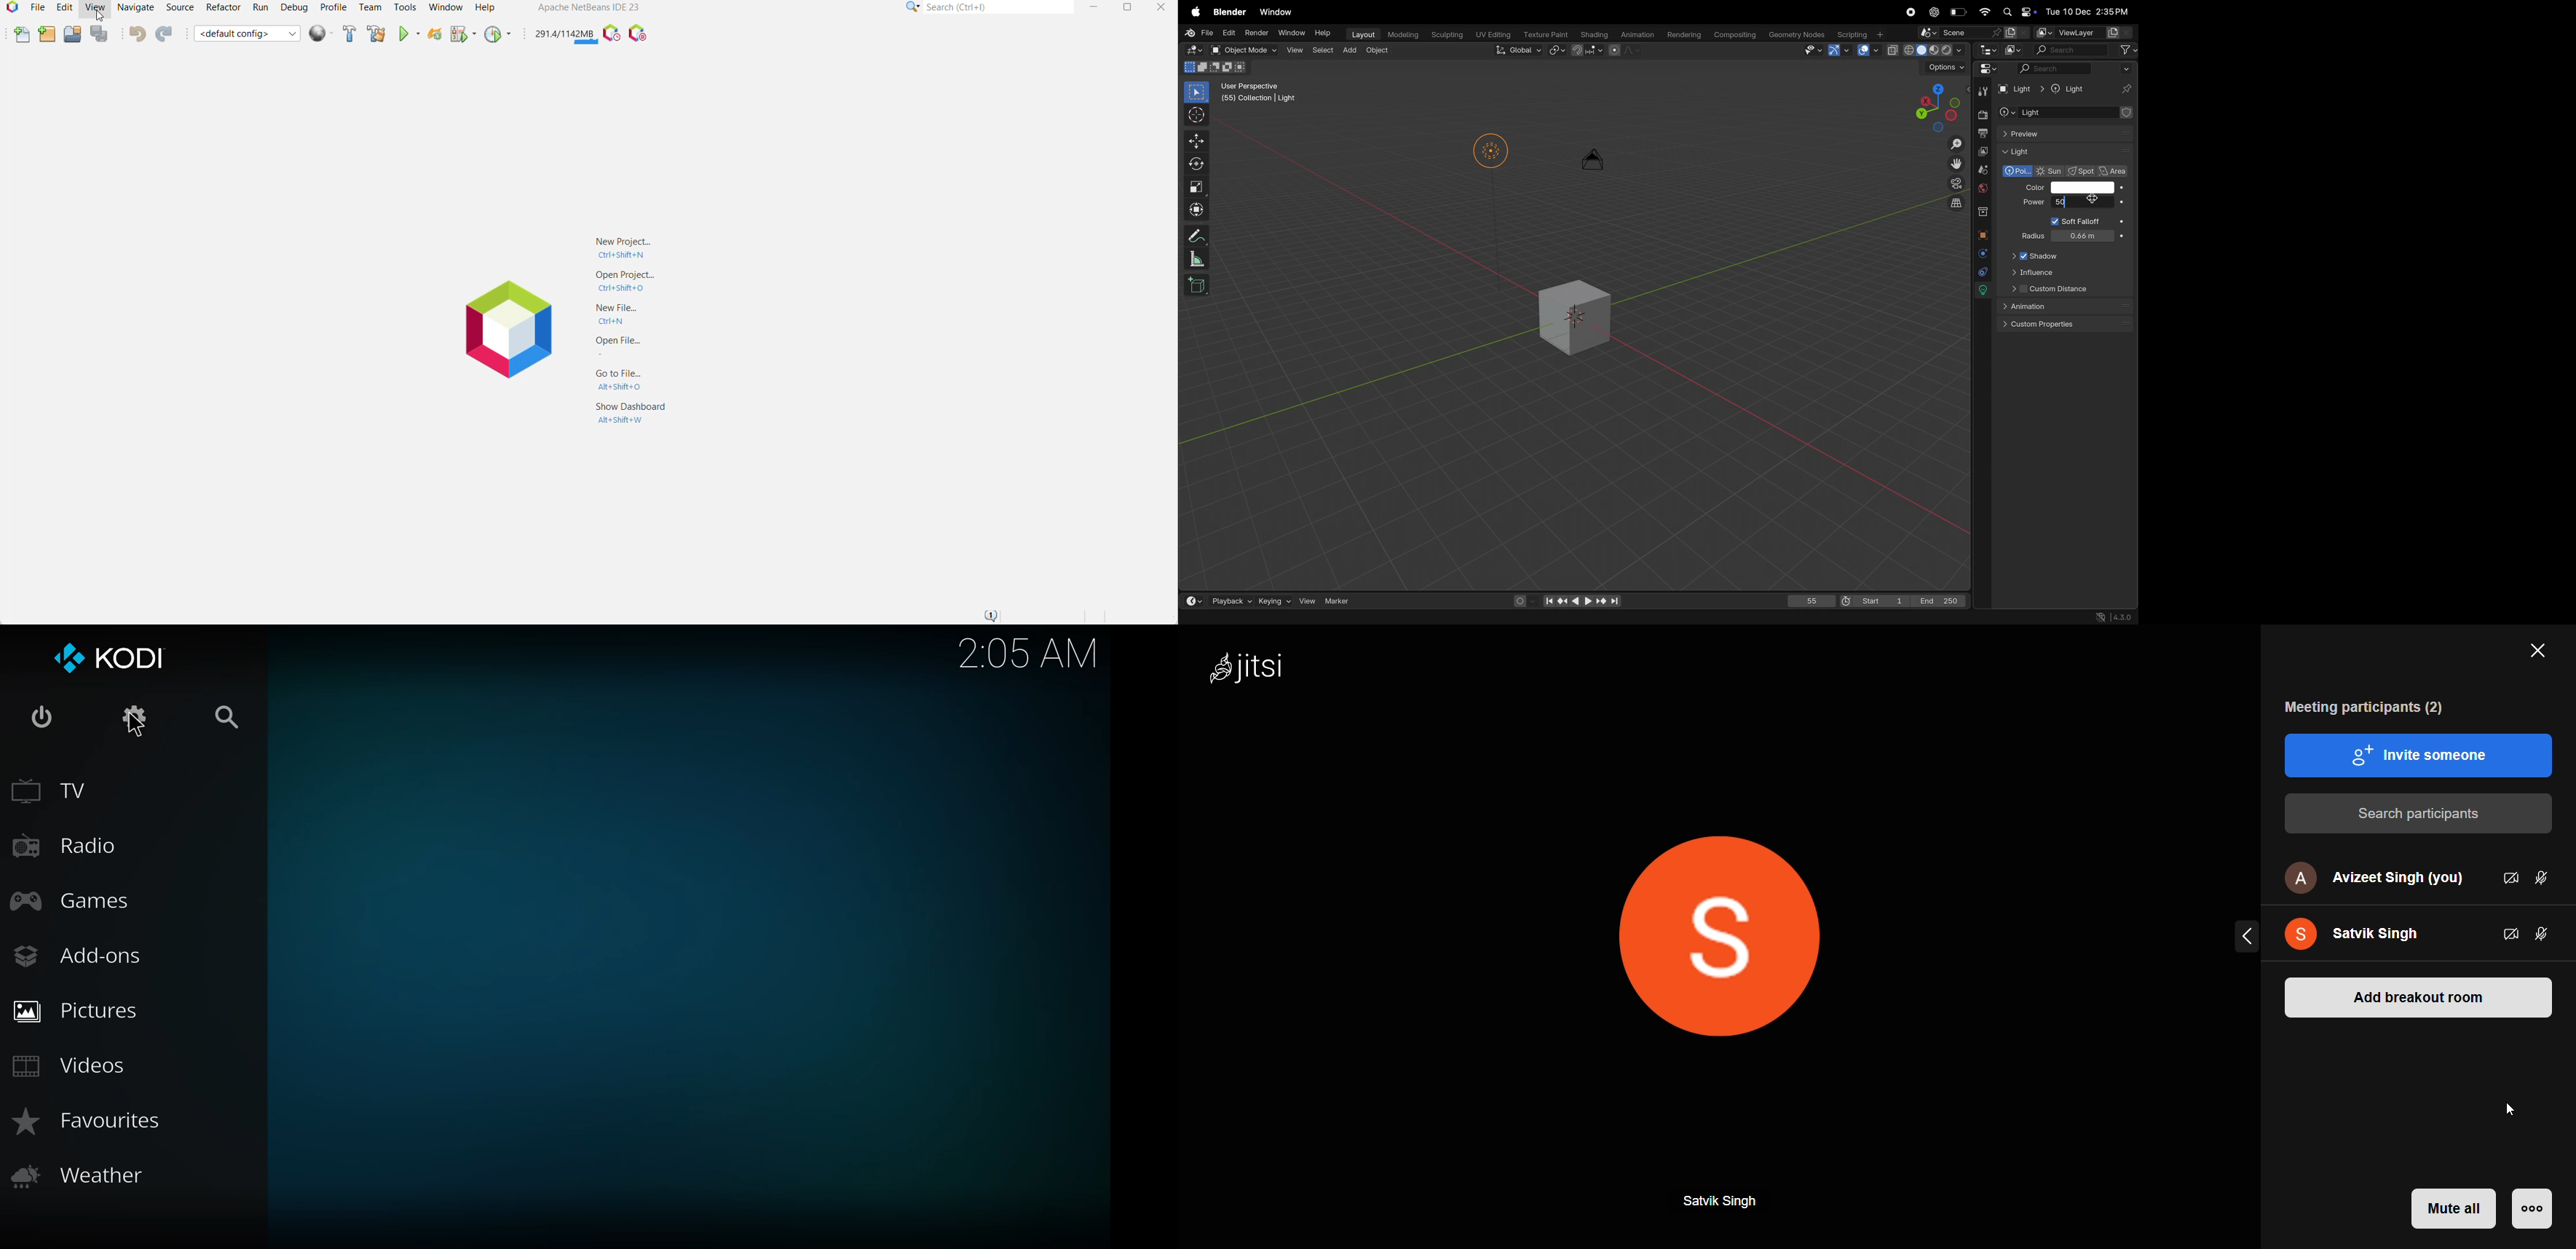  What do you see at coordinates (82, 1009) in the screenshot?
I see `pictures` at bounding box center [82, 1009].